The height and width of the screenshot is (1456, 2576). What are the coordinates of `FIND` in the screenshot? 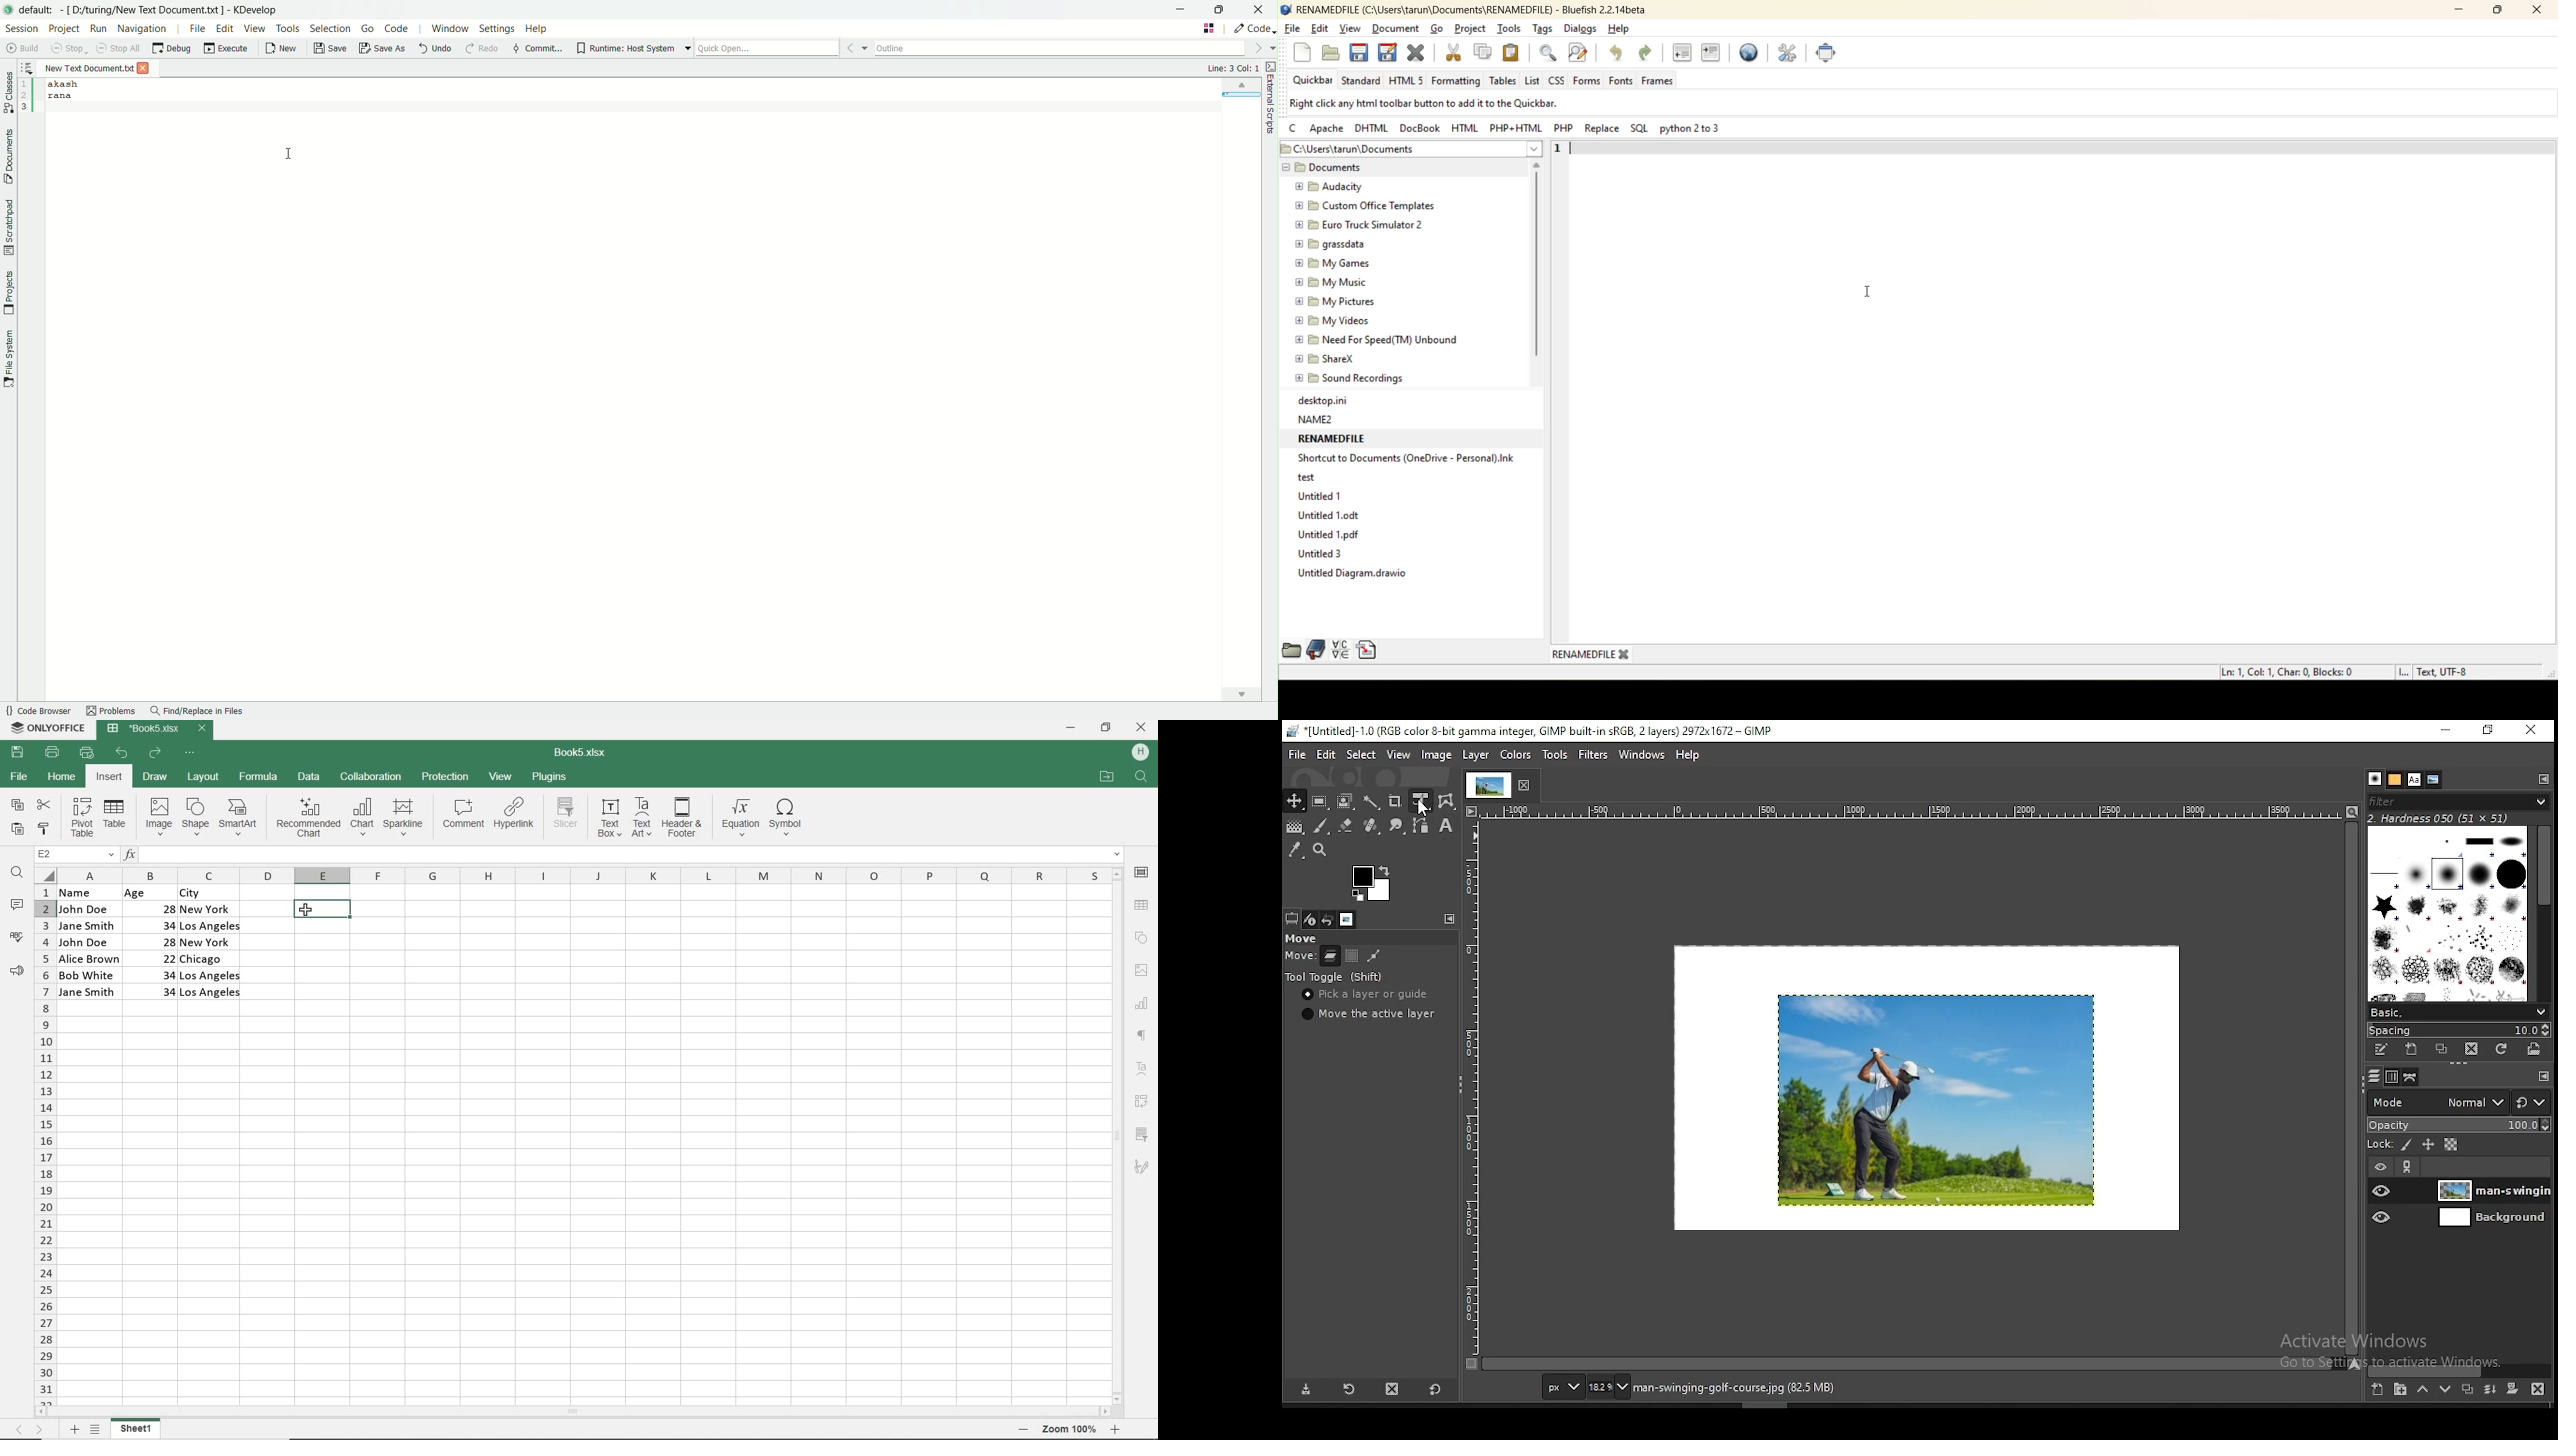 It's located at (1143, 778).